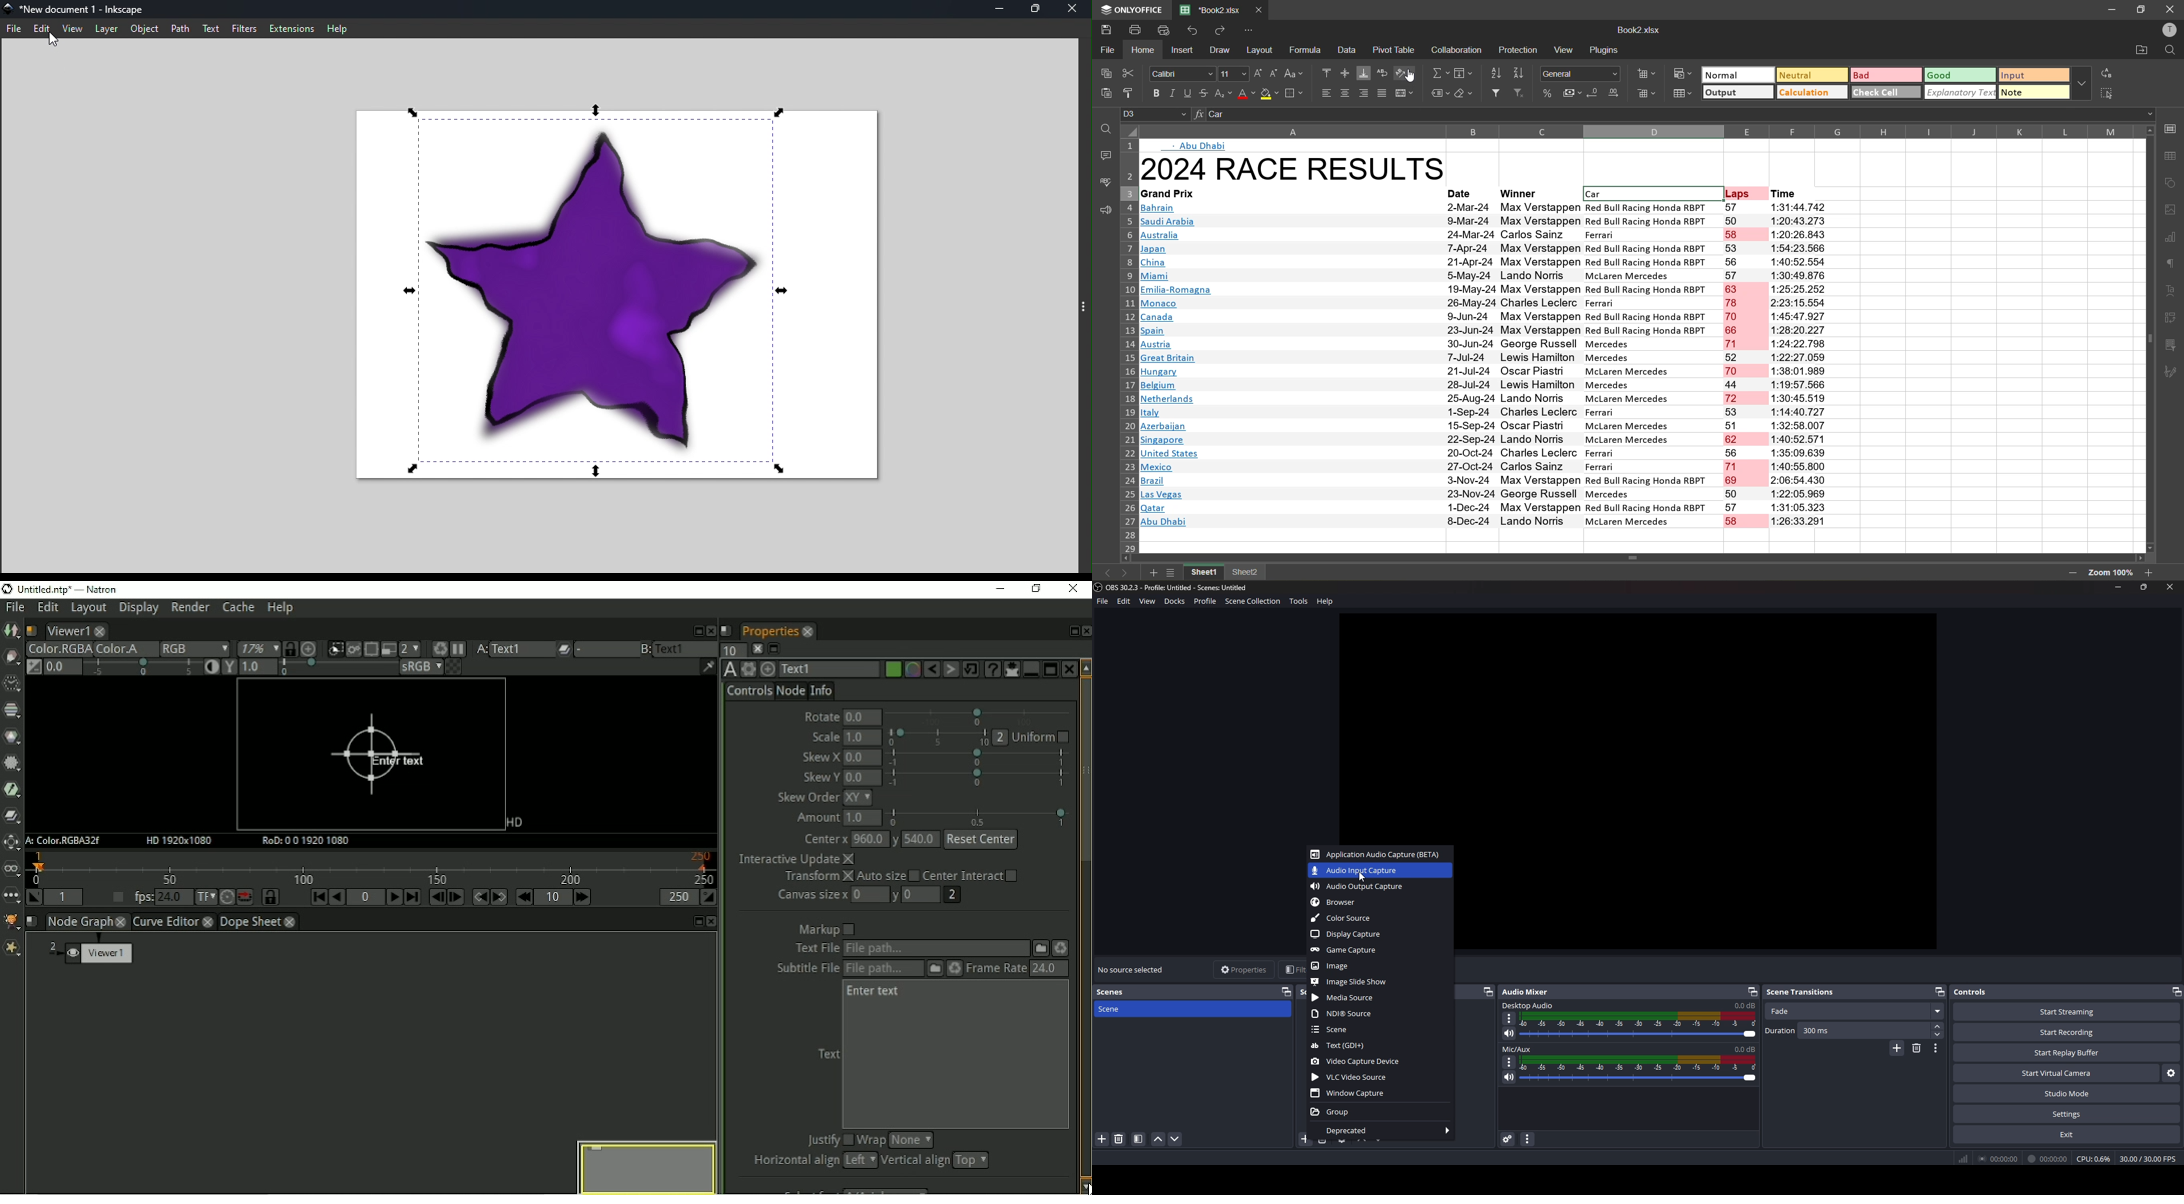 The image size is (2184, 1204). What do you see at coordinates (1380, 1131) in the screenshot?
I see `deprecated` at bounding box center [1380, 1131].